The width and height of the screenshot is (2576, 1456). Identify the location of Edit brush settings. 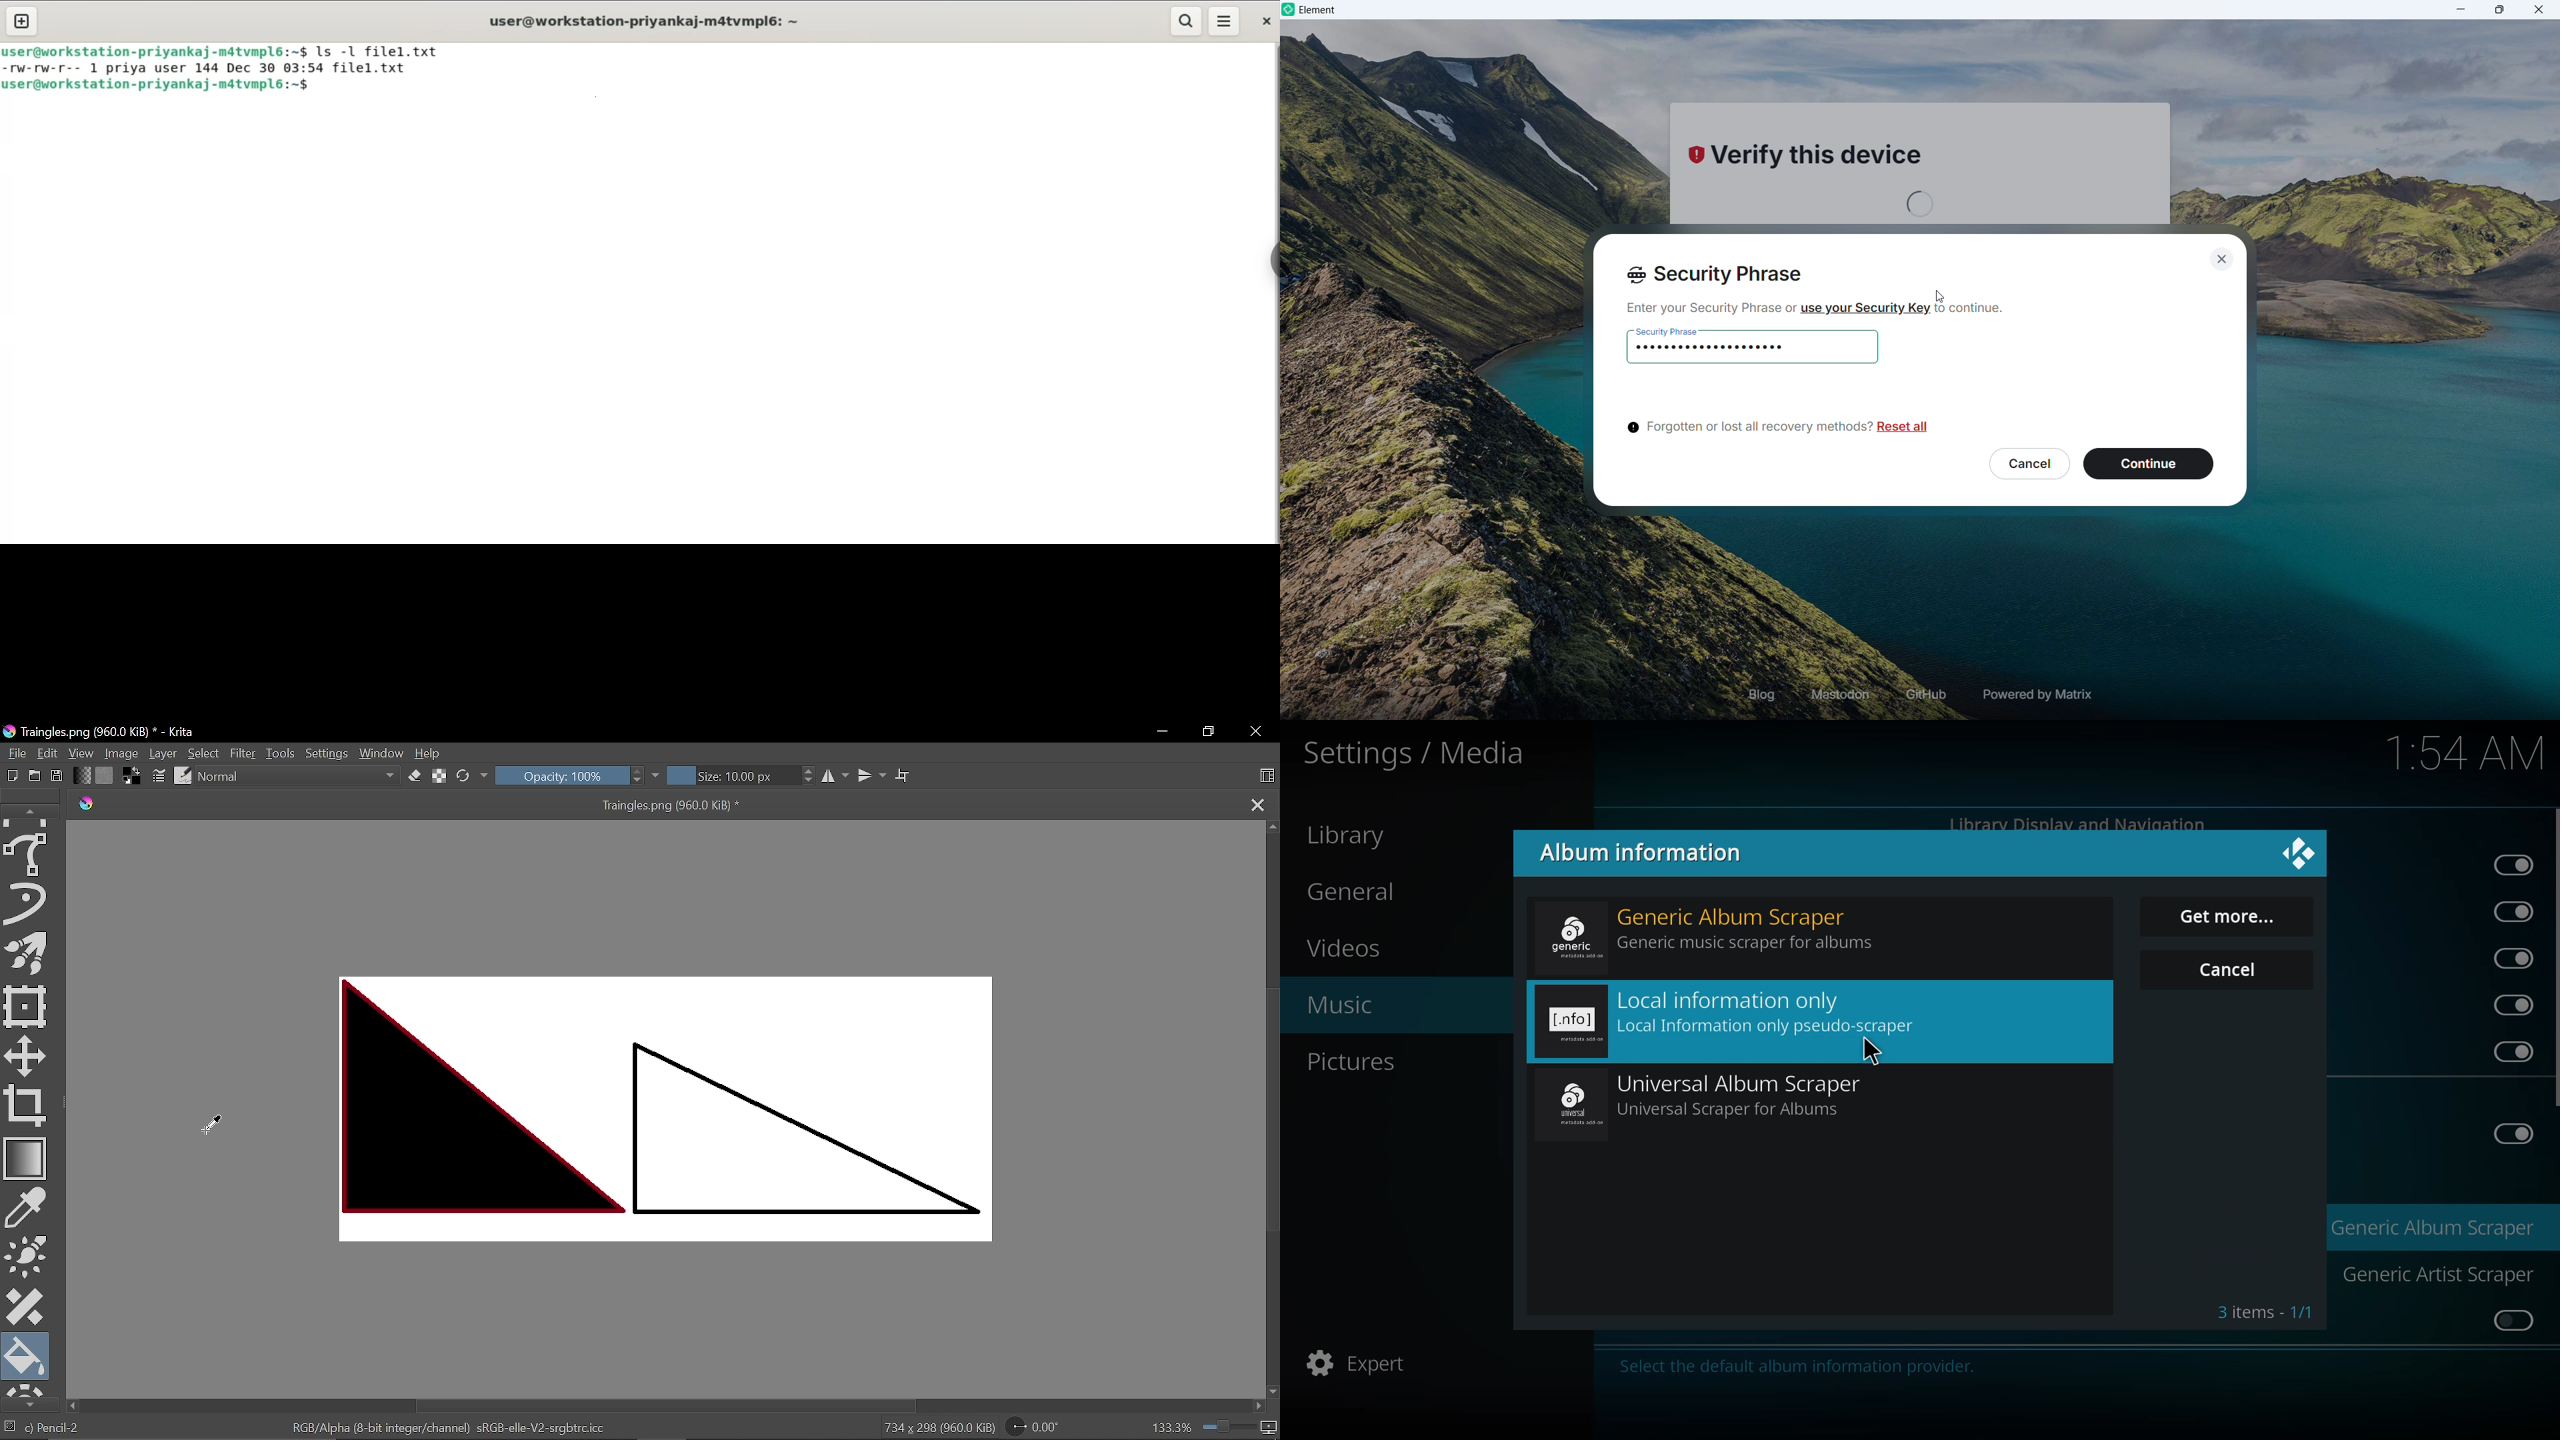
(159, 776).